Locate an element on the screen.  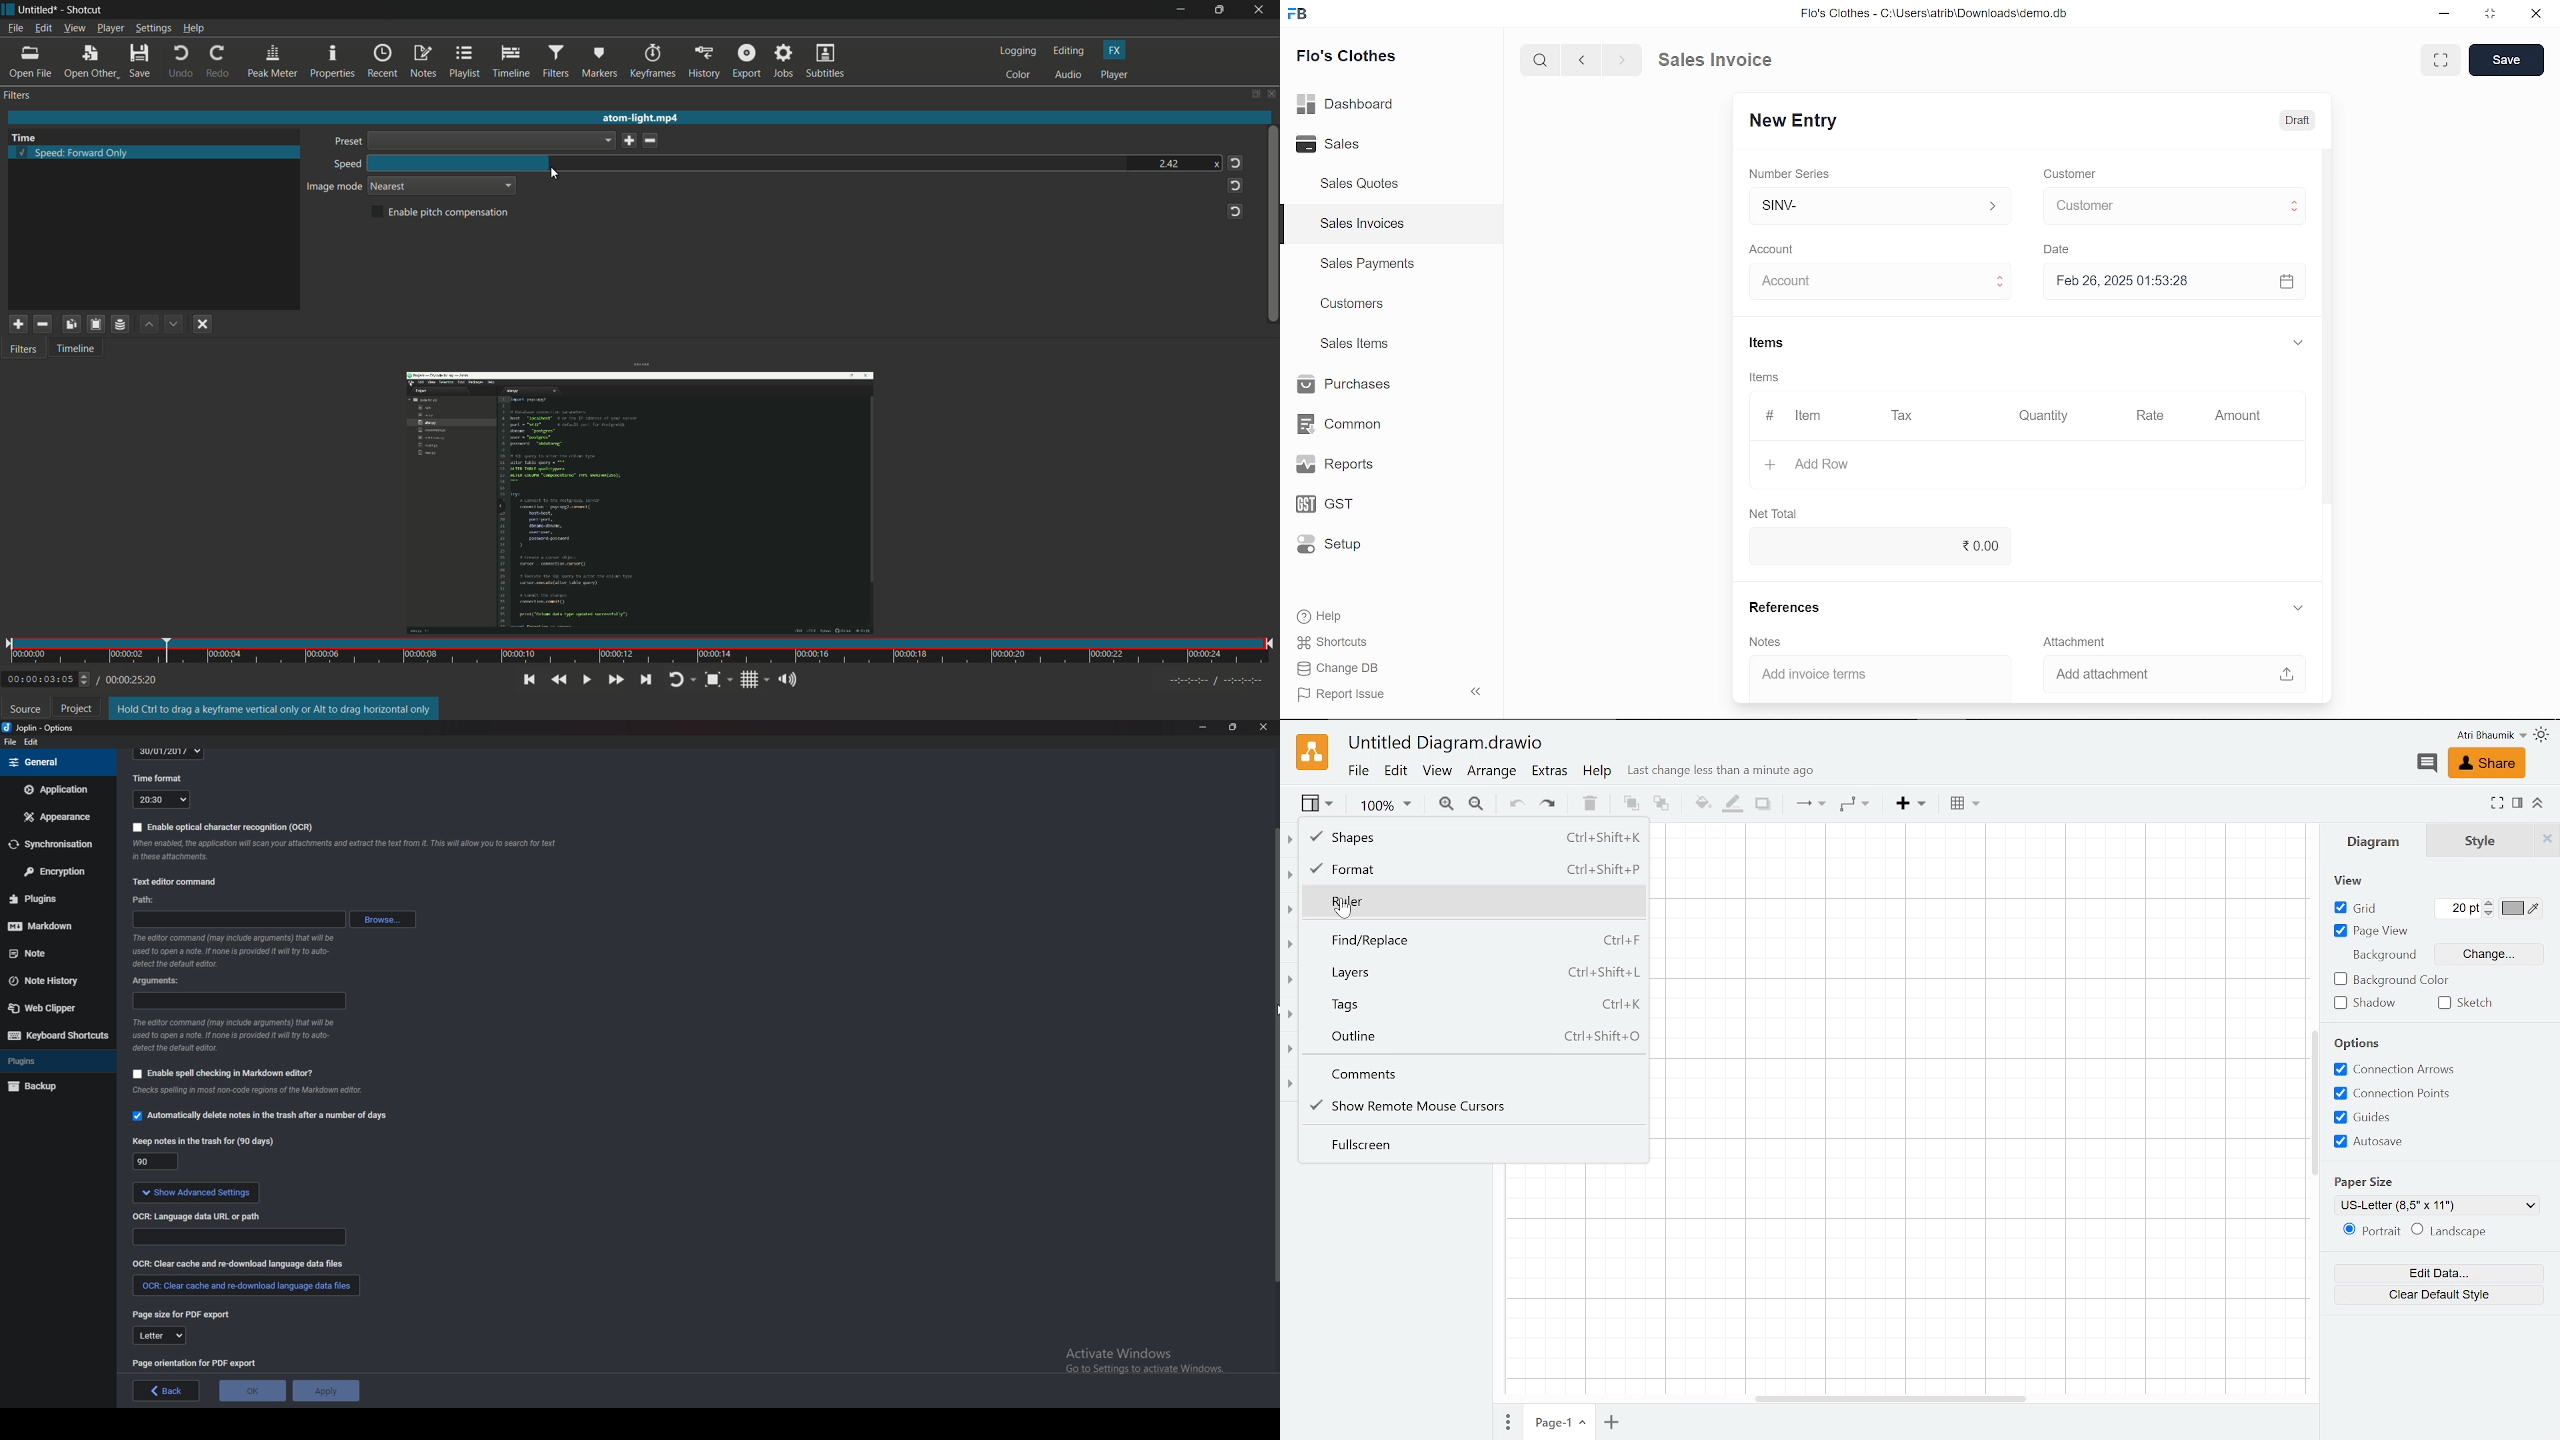
Edit data is located at coordinates (2436, 1273).